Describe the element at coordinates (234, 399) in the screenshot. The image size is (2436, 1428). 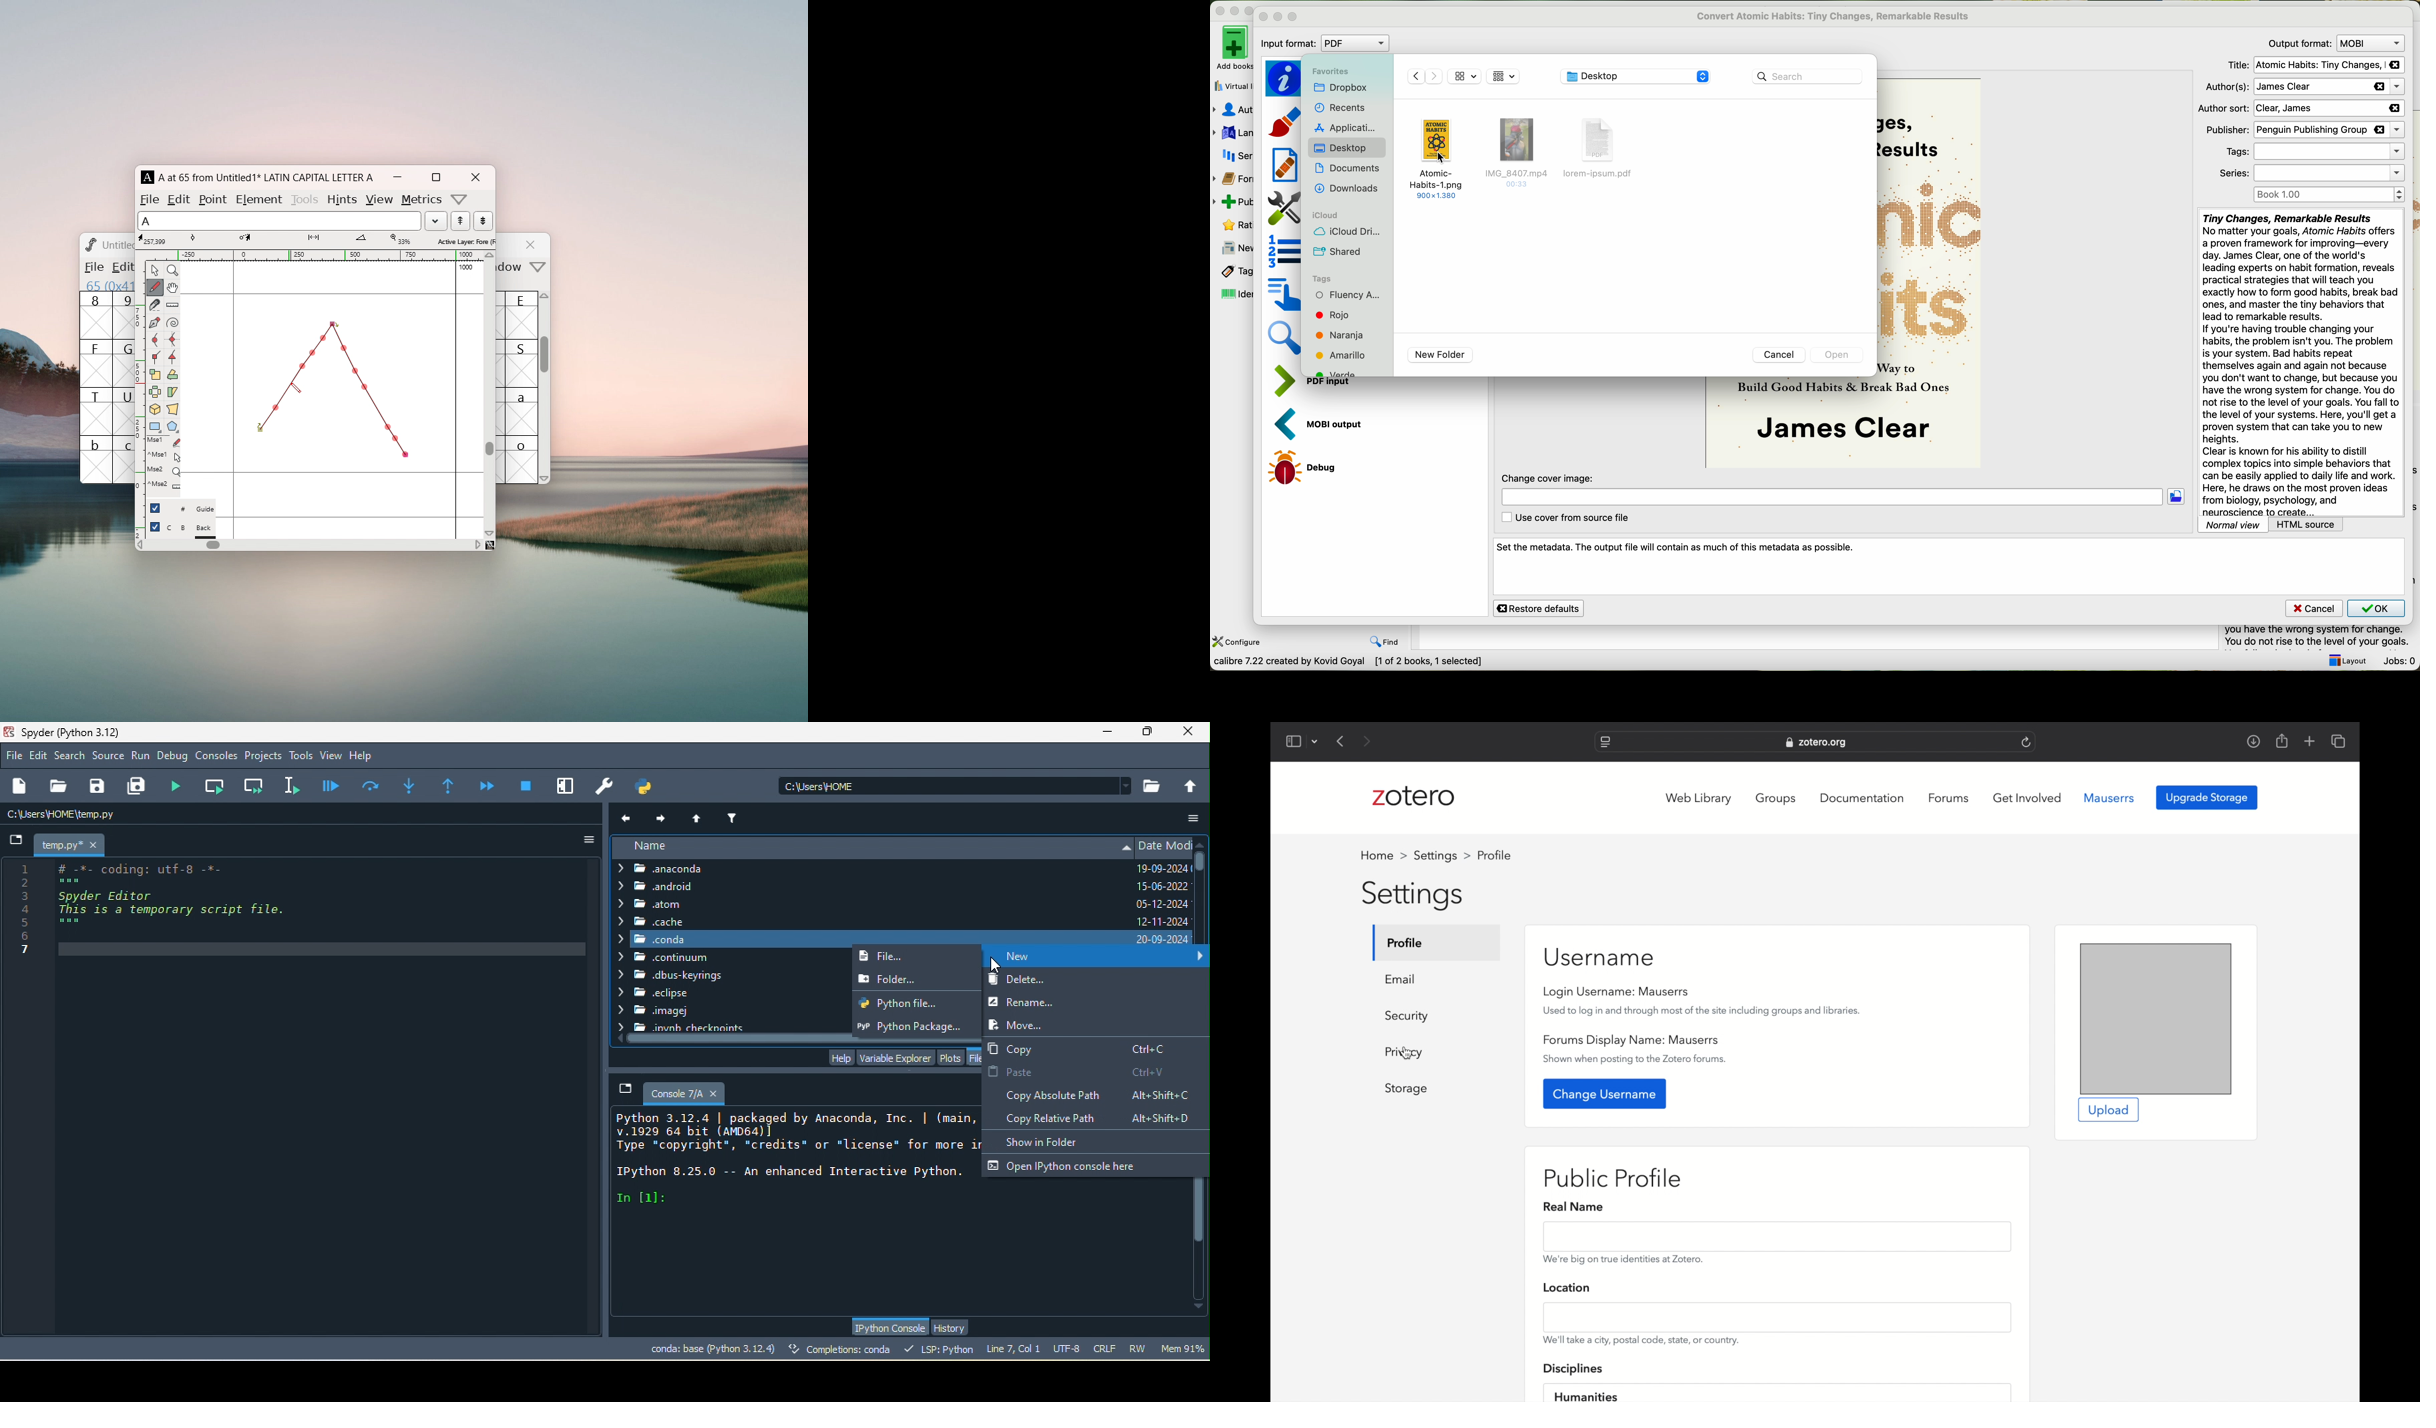
I see `left side bearing` at that location.